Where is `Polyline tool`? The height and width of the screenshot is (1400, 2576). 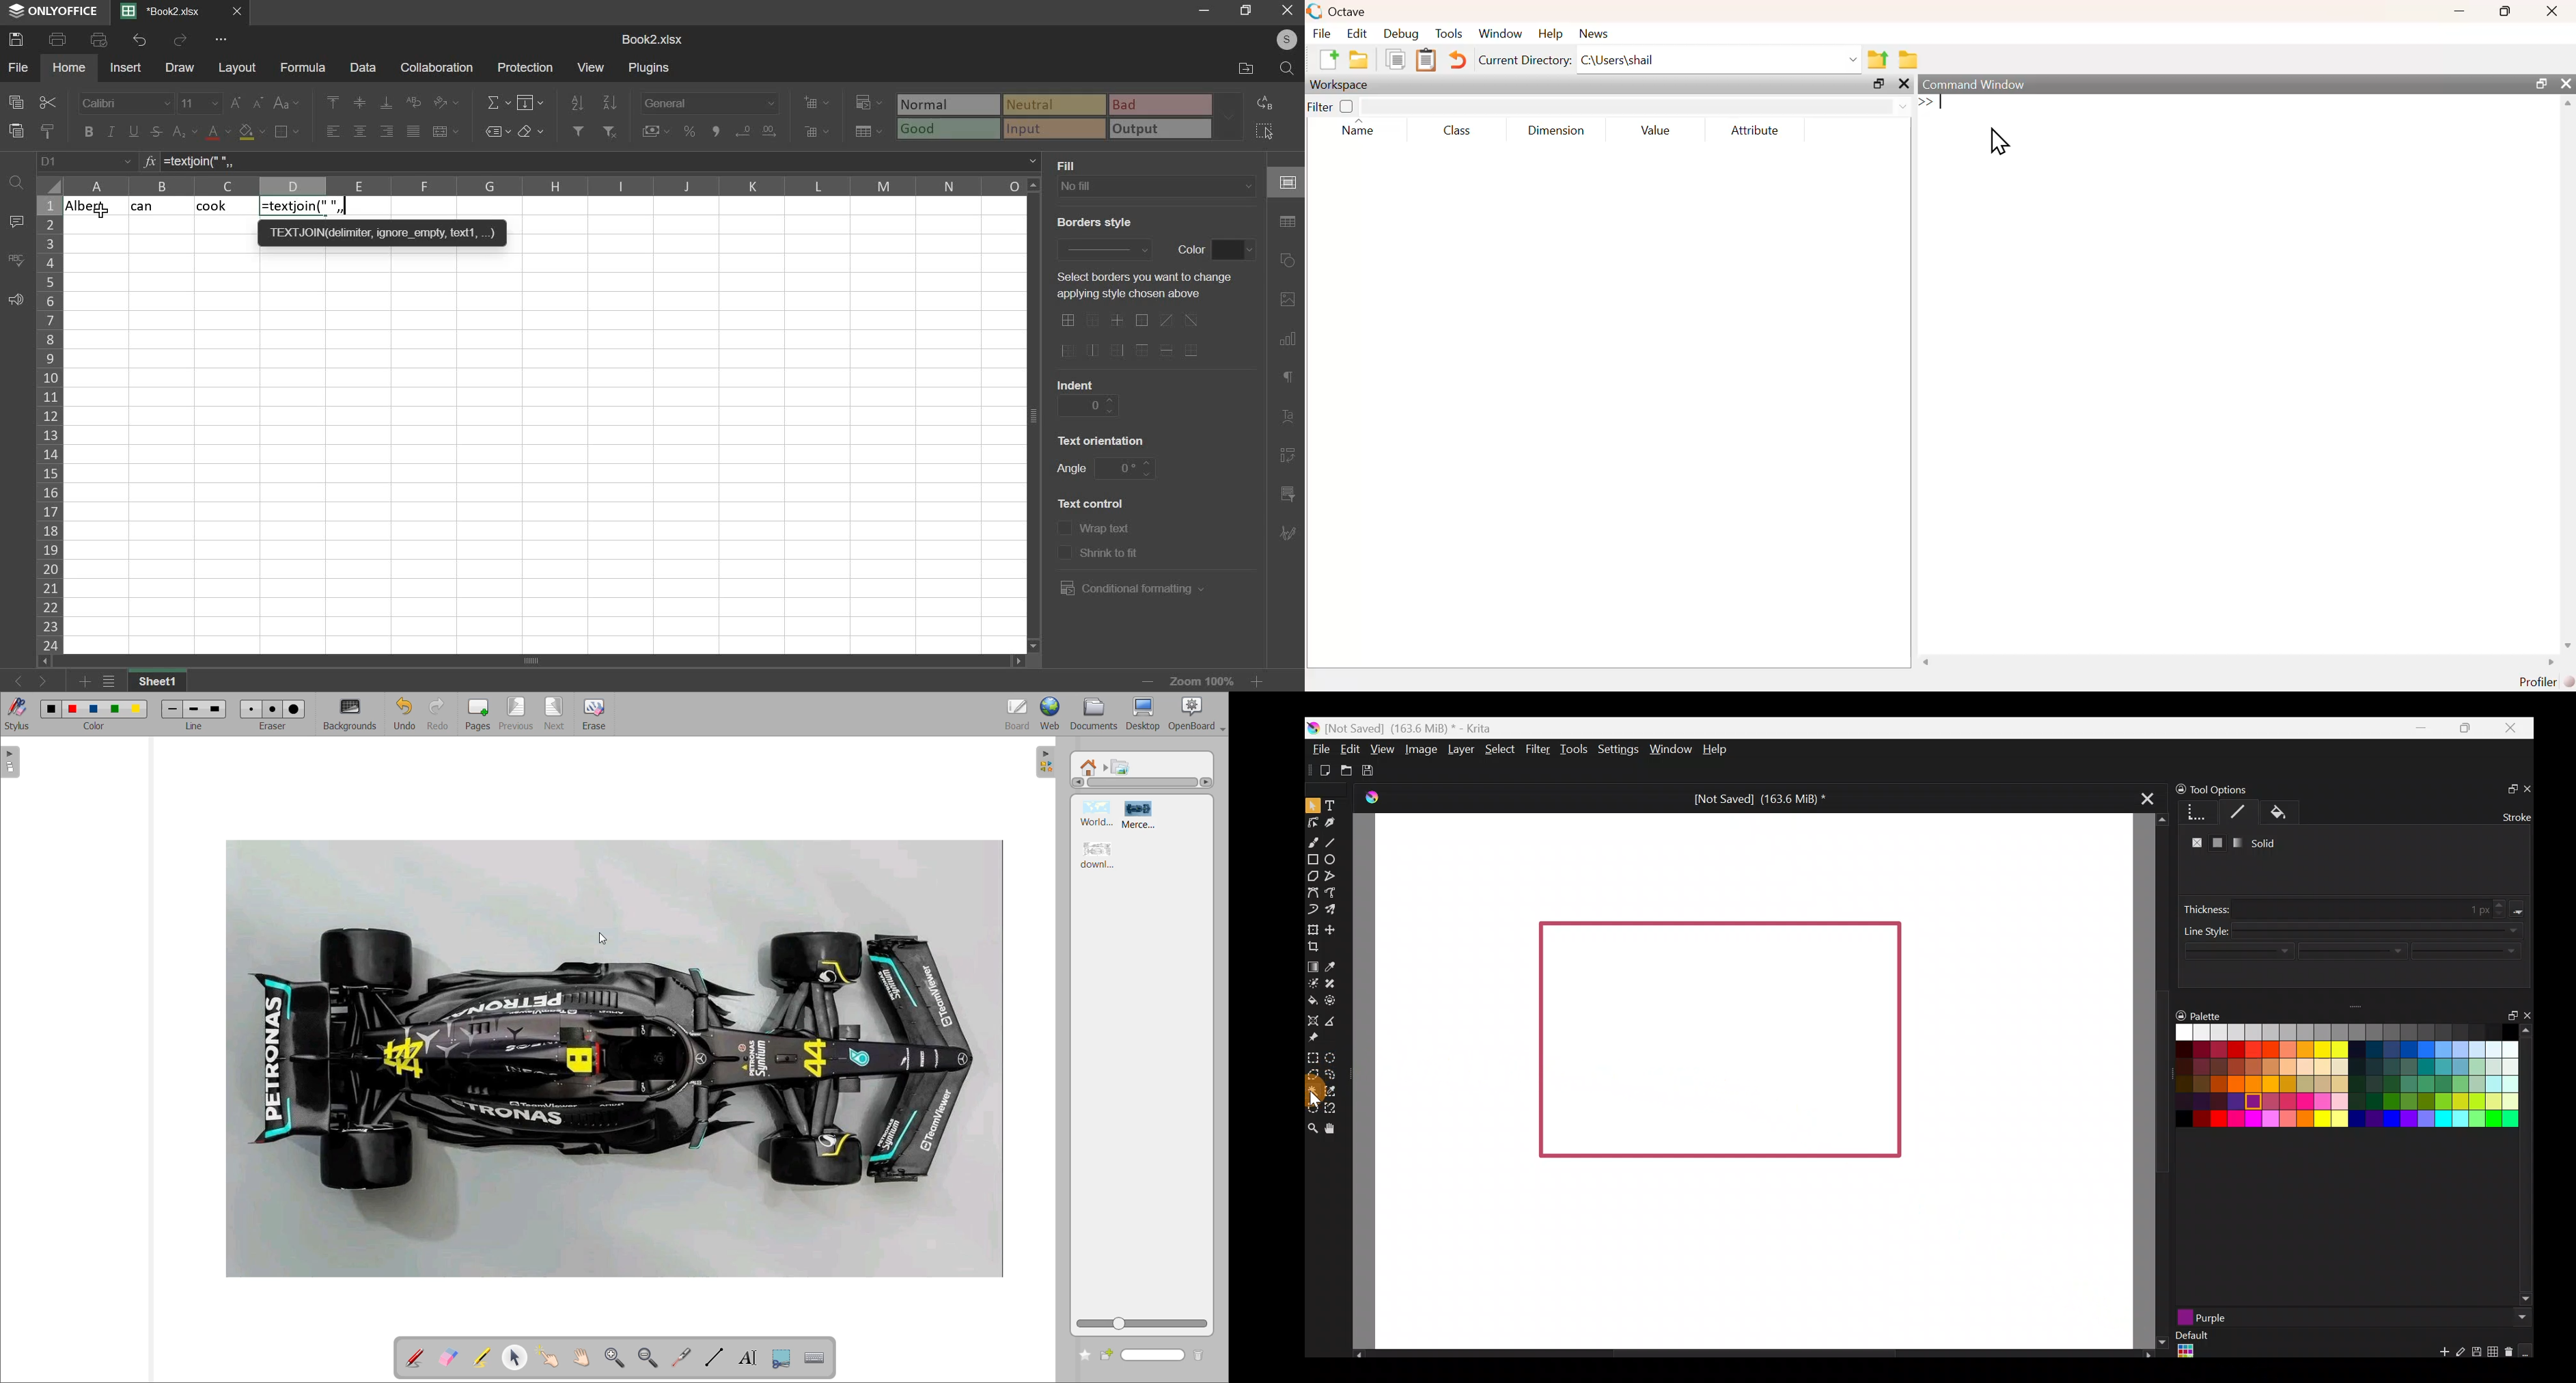
Polyline tool is located at coordinates (1334, 877).